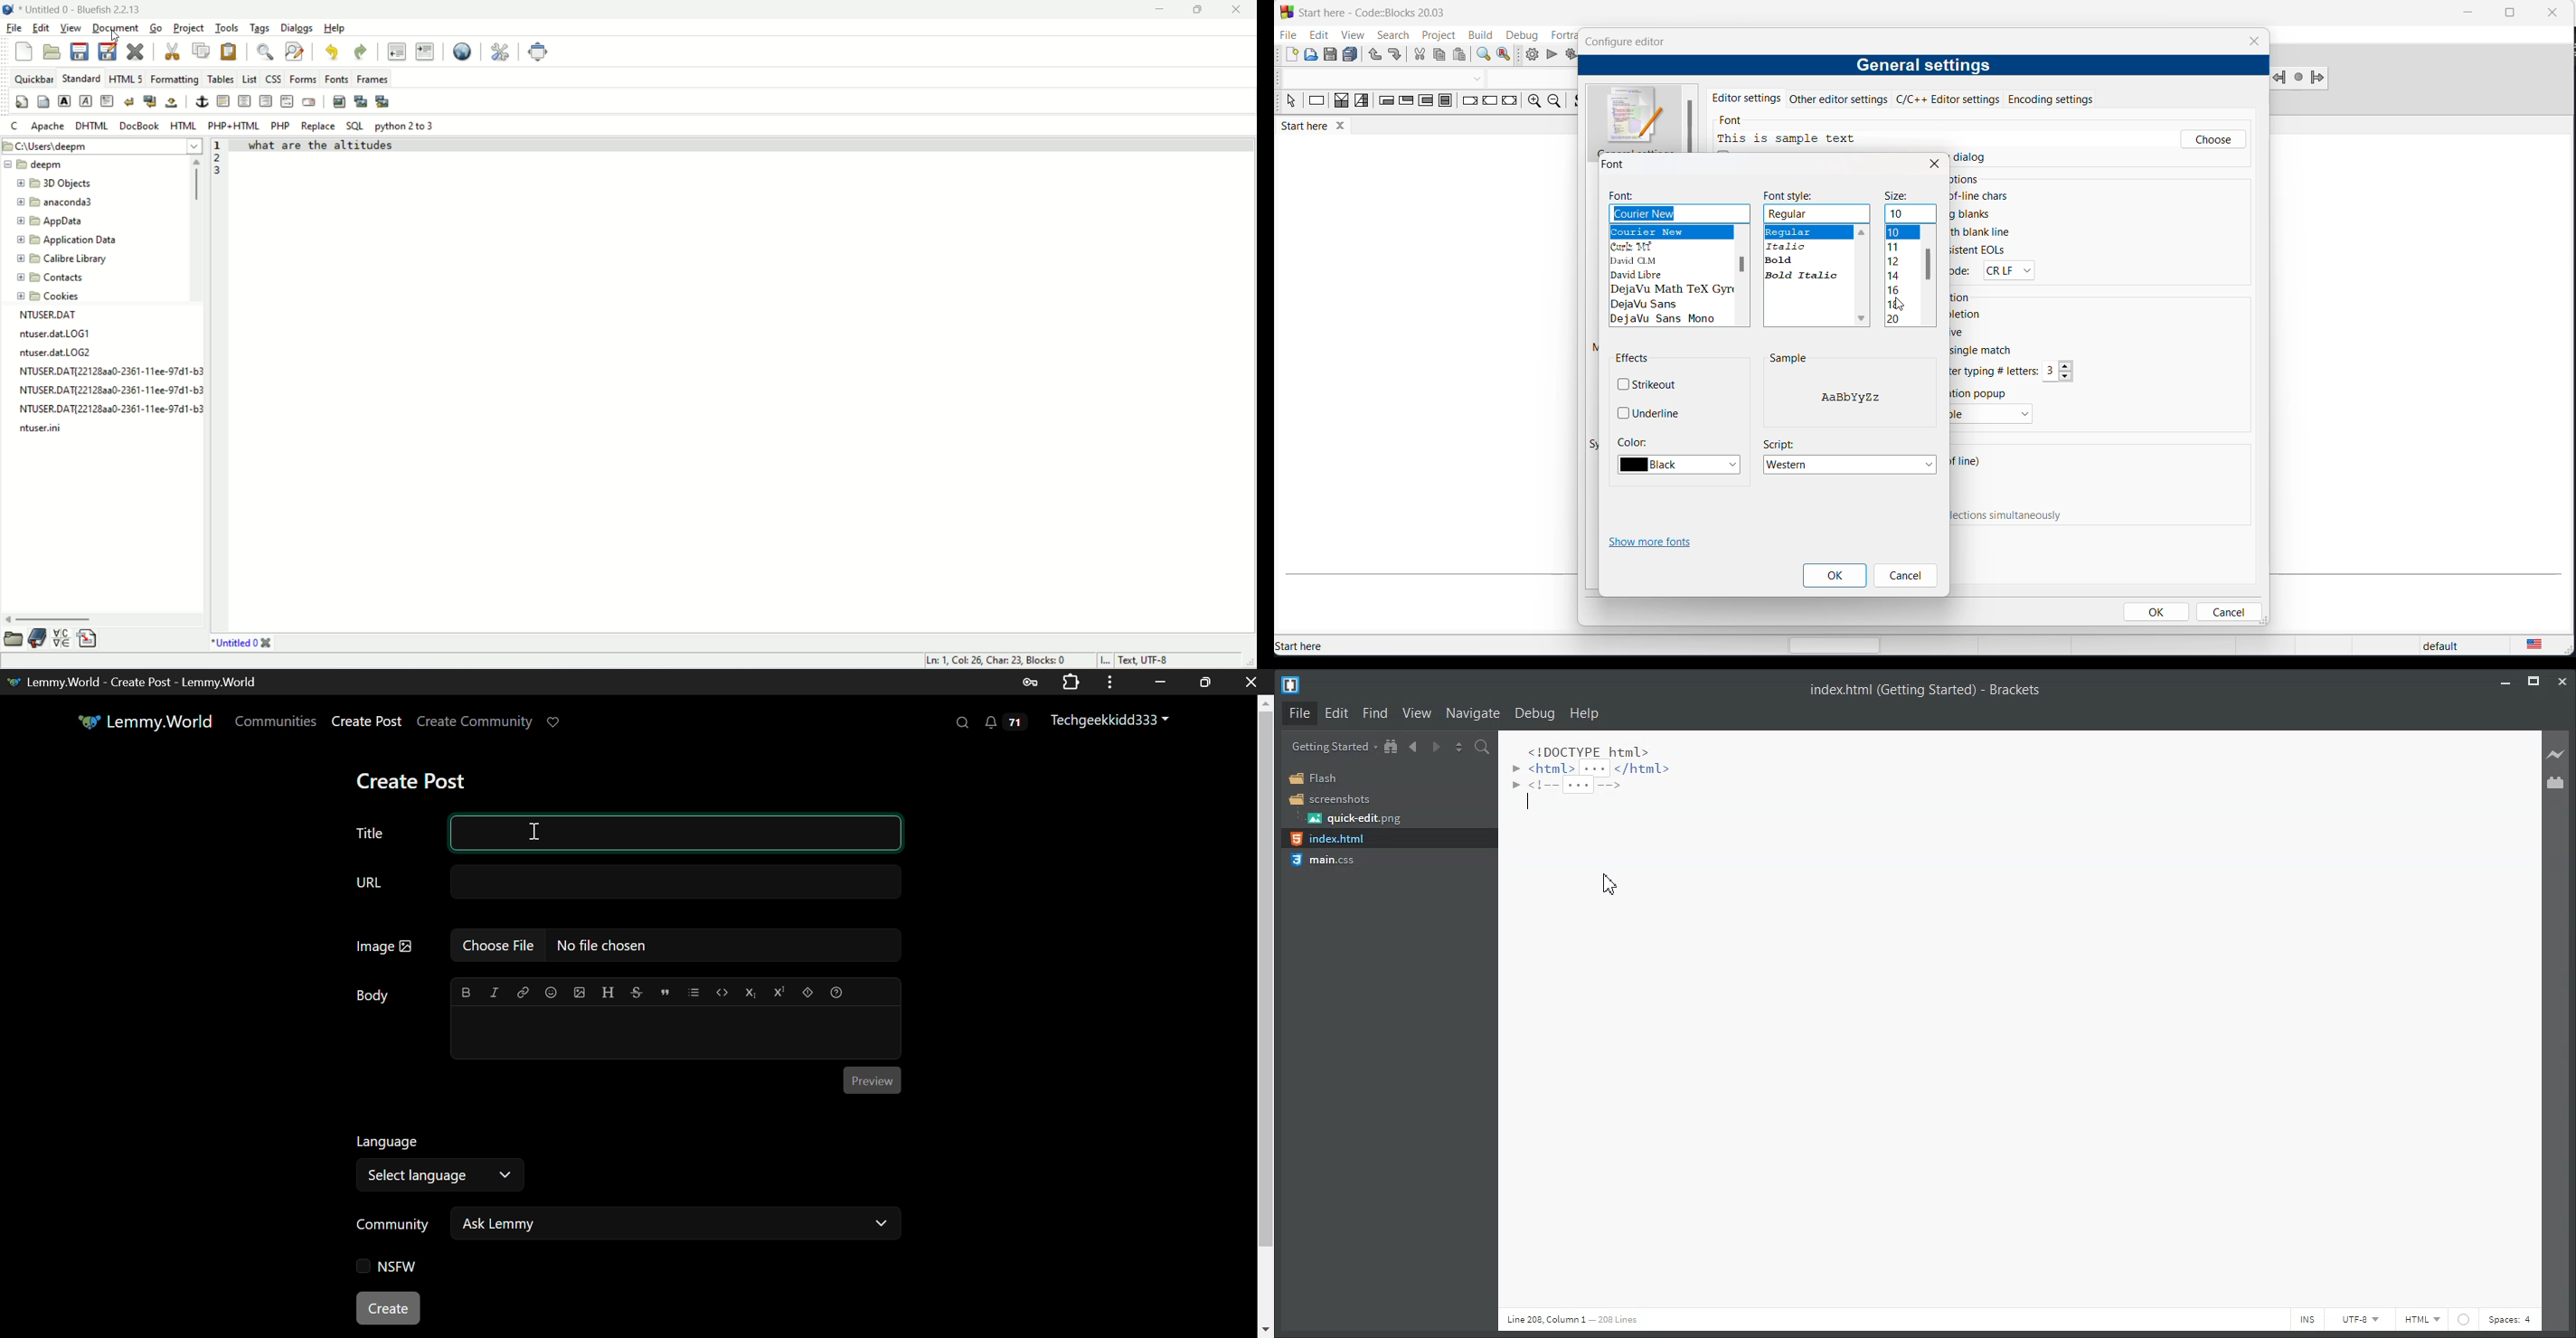 The image size is (2576, 1344). I want to click on size , so click(1898, 197).